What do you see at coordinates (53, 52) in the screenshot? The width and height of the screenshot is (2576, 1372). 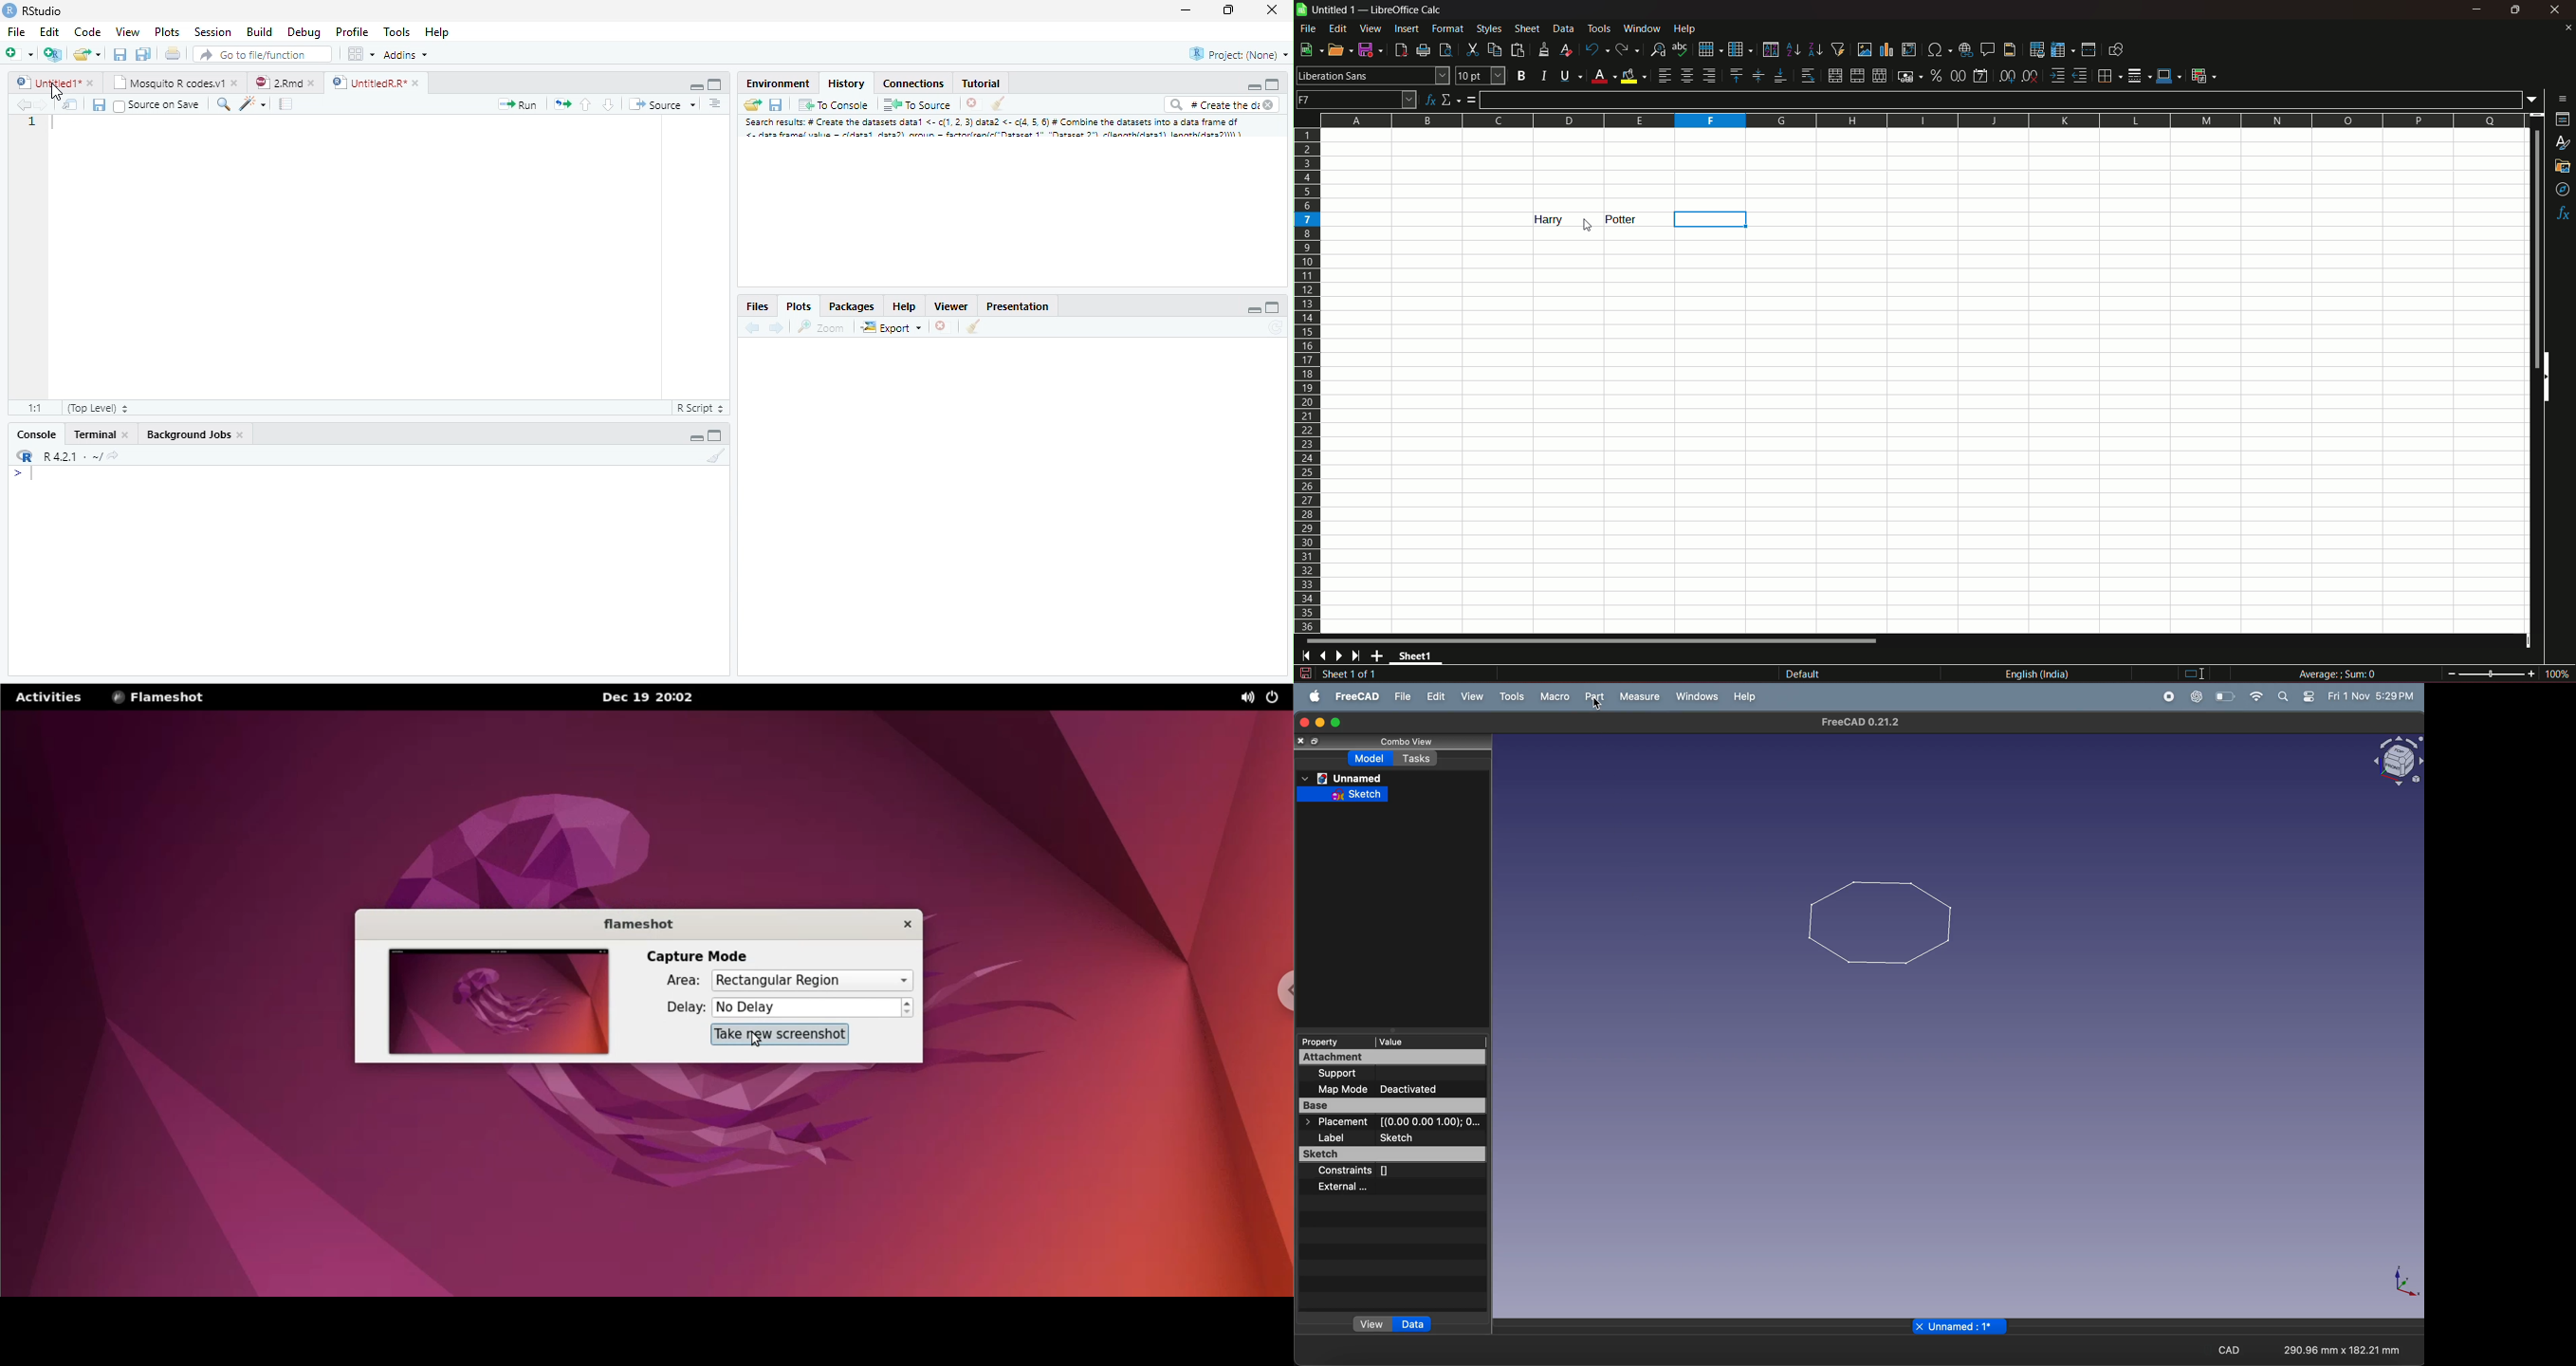 I see `Create a project` at bounding box center [53, 52].